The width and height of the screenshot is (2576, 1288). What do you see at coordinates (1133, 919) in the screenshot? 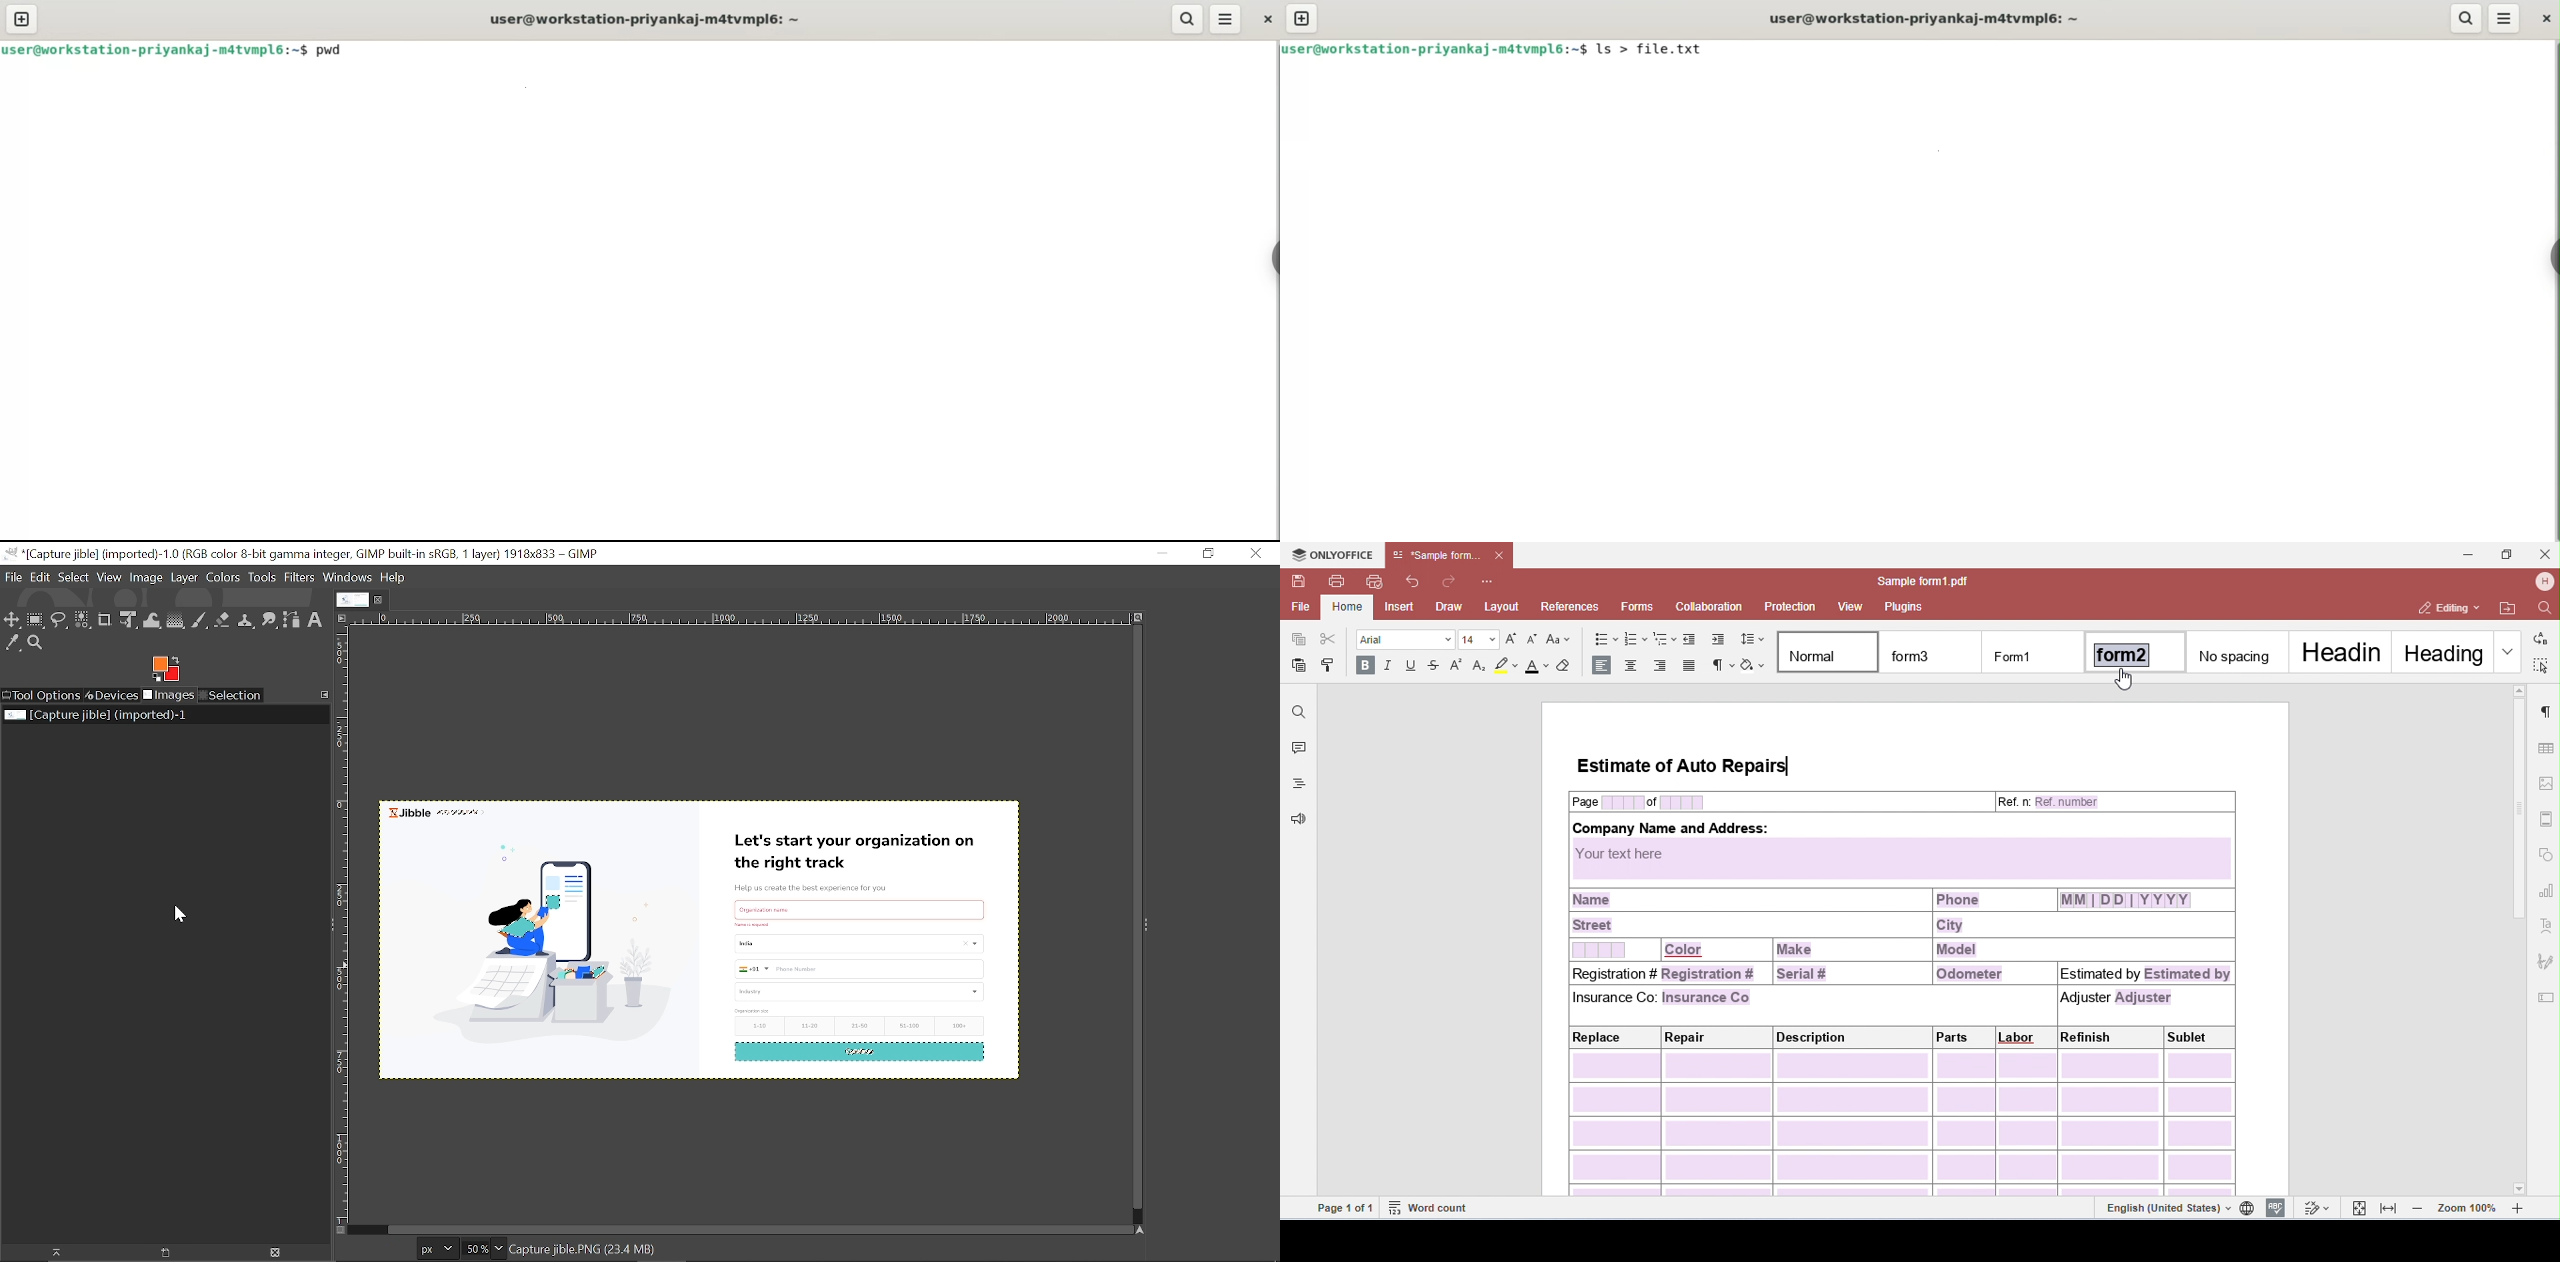
I see `Vertical scrollbar` at bounding box center [1133, 919].